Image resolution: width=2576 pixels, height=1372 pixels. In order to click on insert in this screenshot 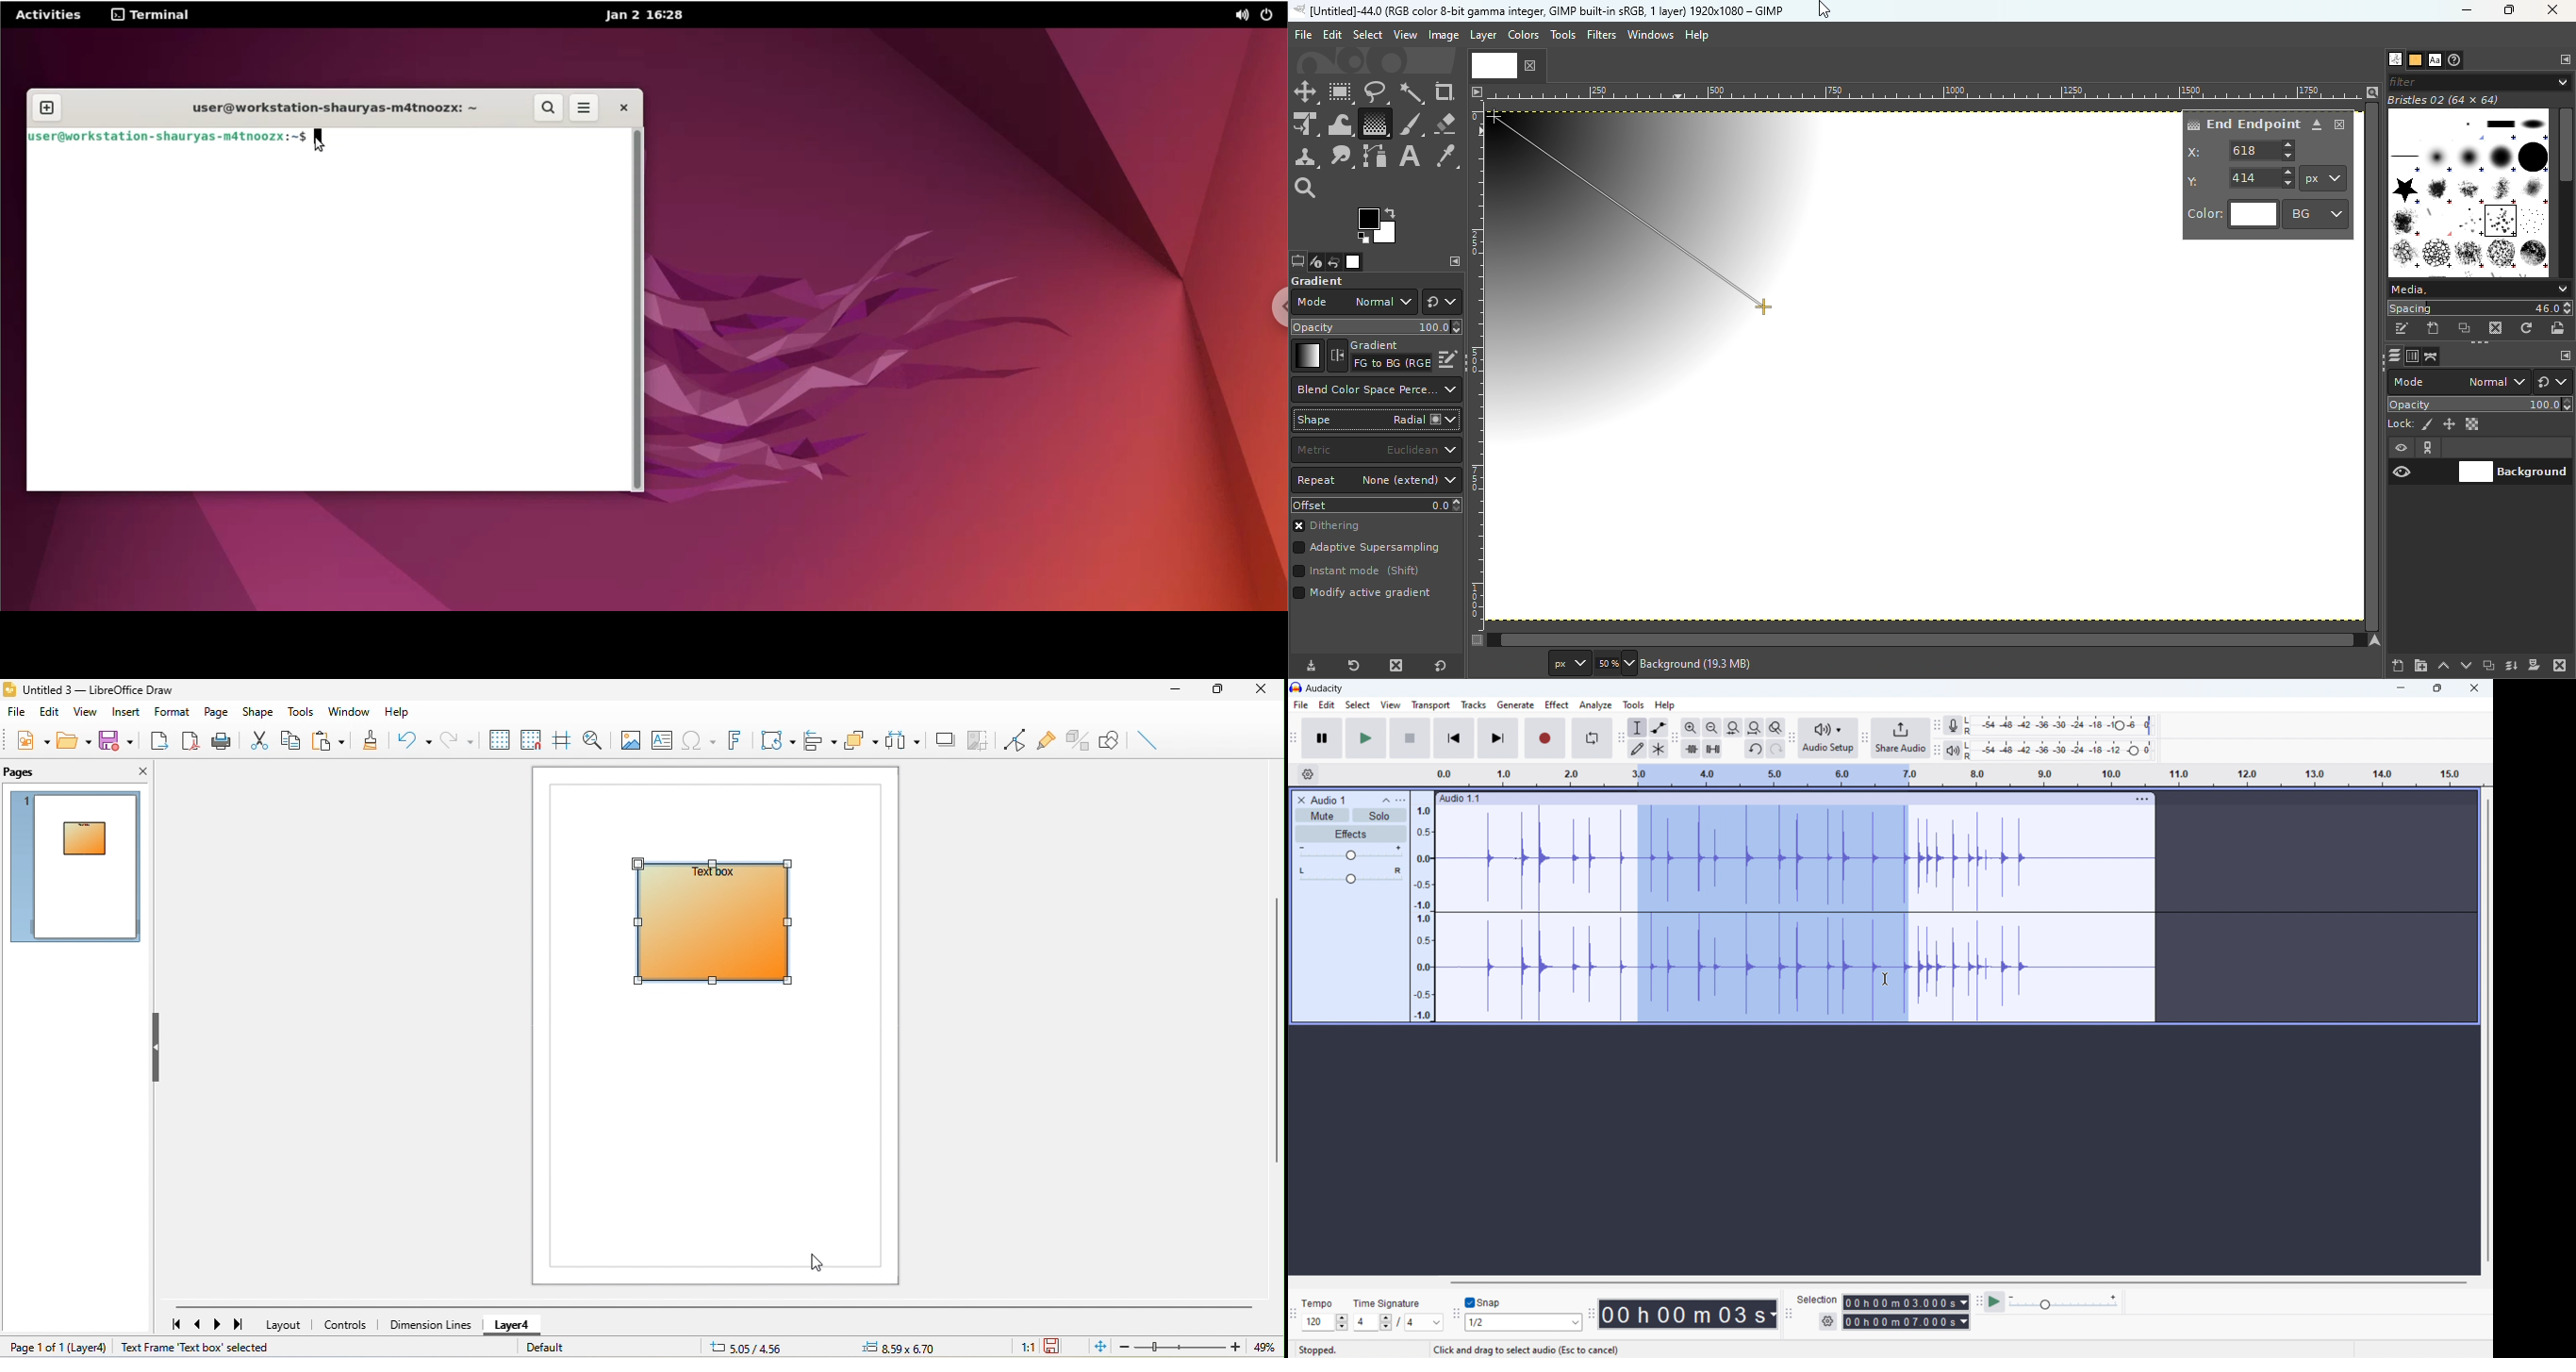, I will do `click(124, 713)`.